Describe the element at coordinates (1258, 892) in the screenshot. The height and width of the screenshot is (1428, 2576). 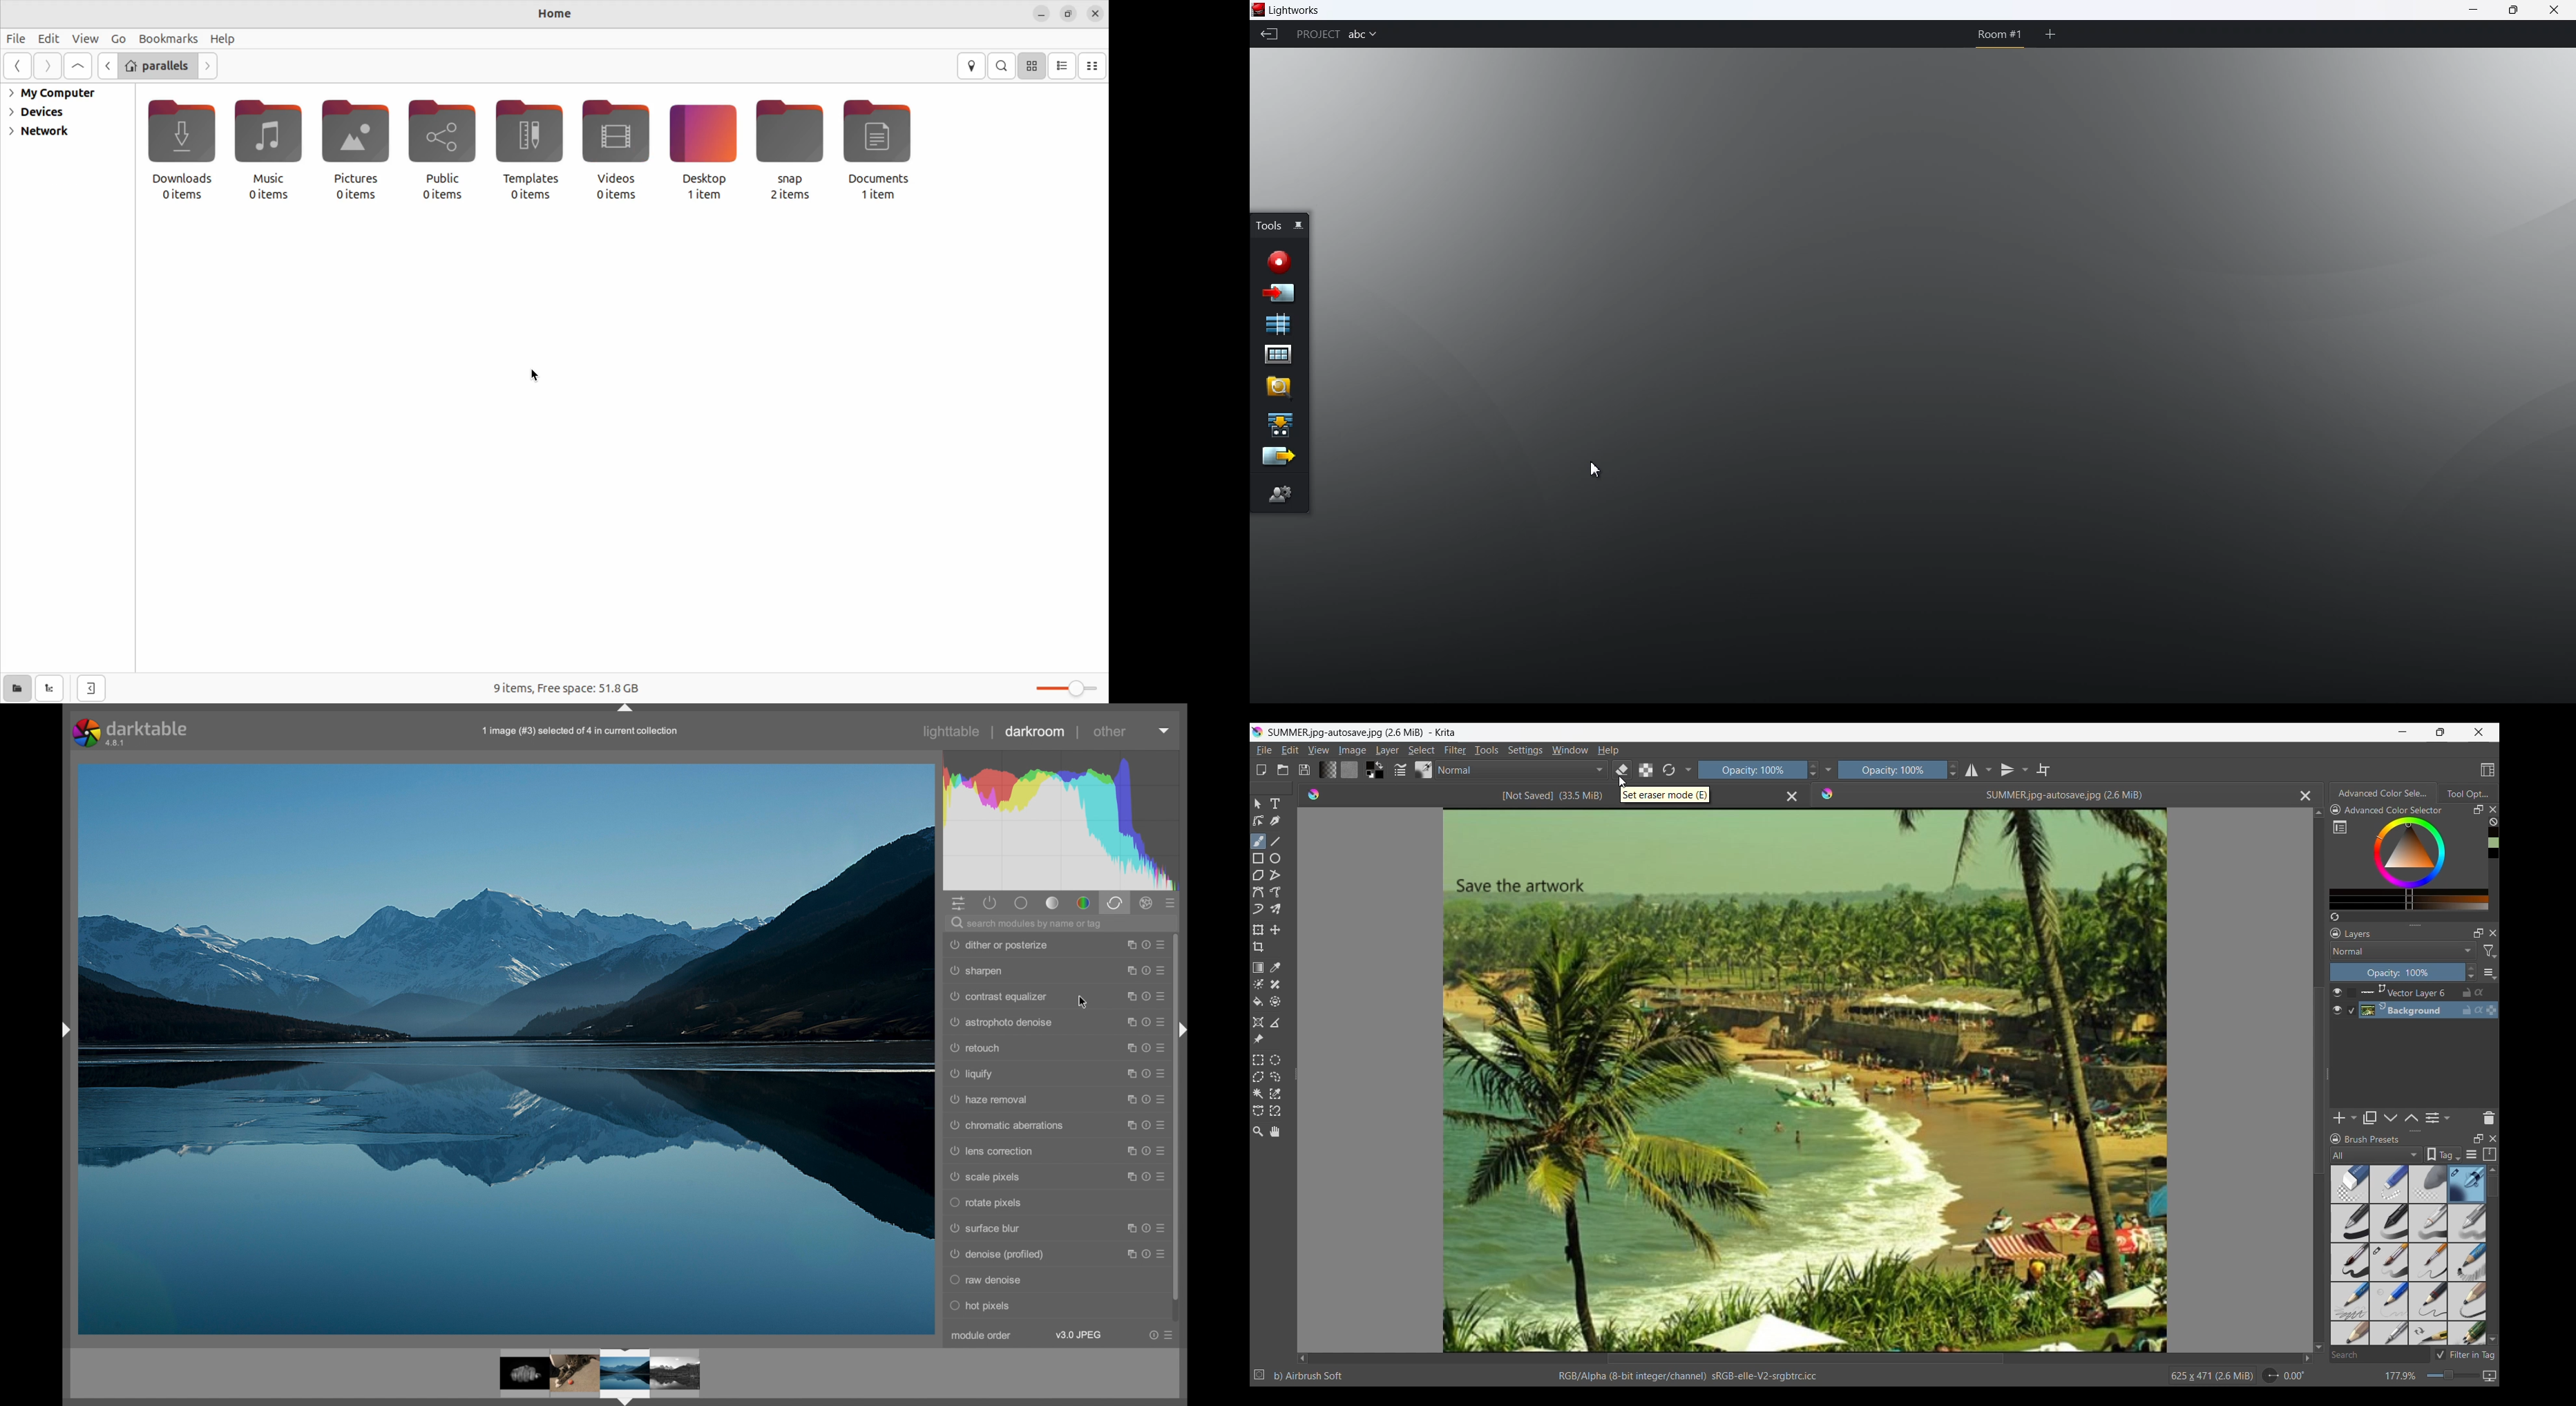
I see `Bezier curve tool` at that location.